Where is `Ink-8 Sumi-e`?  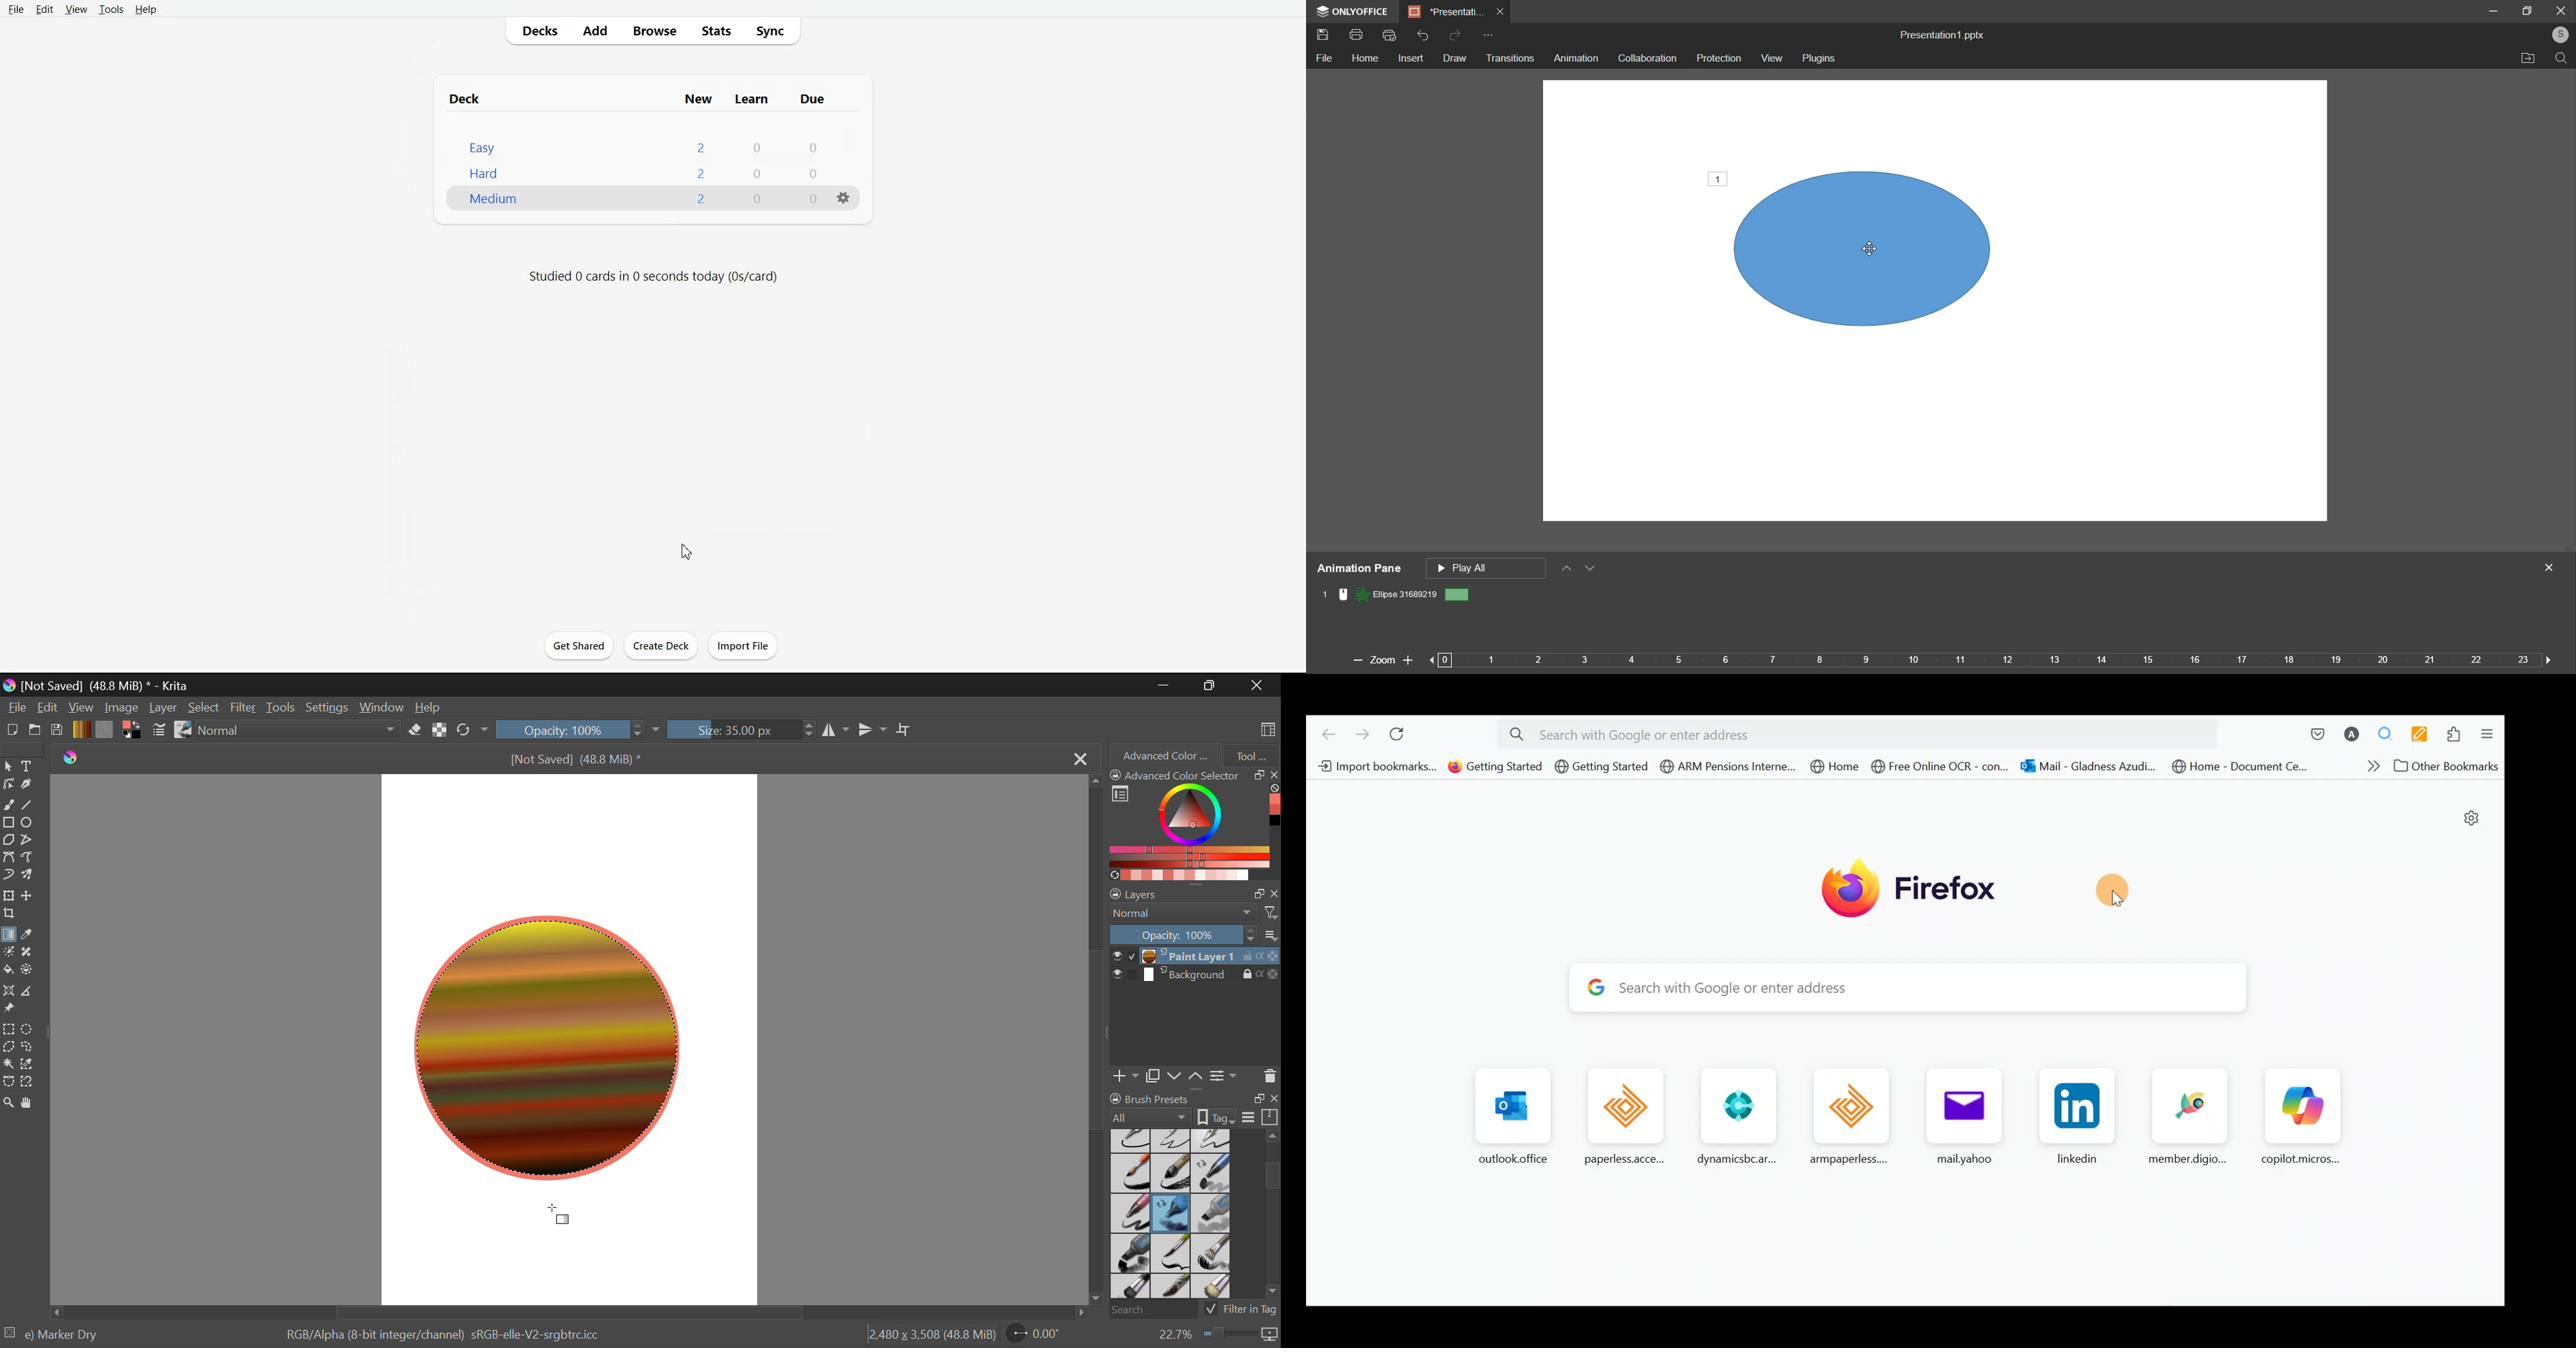 Ink-8 Sumi-e is located at coordinates (1171, 1174).